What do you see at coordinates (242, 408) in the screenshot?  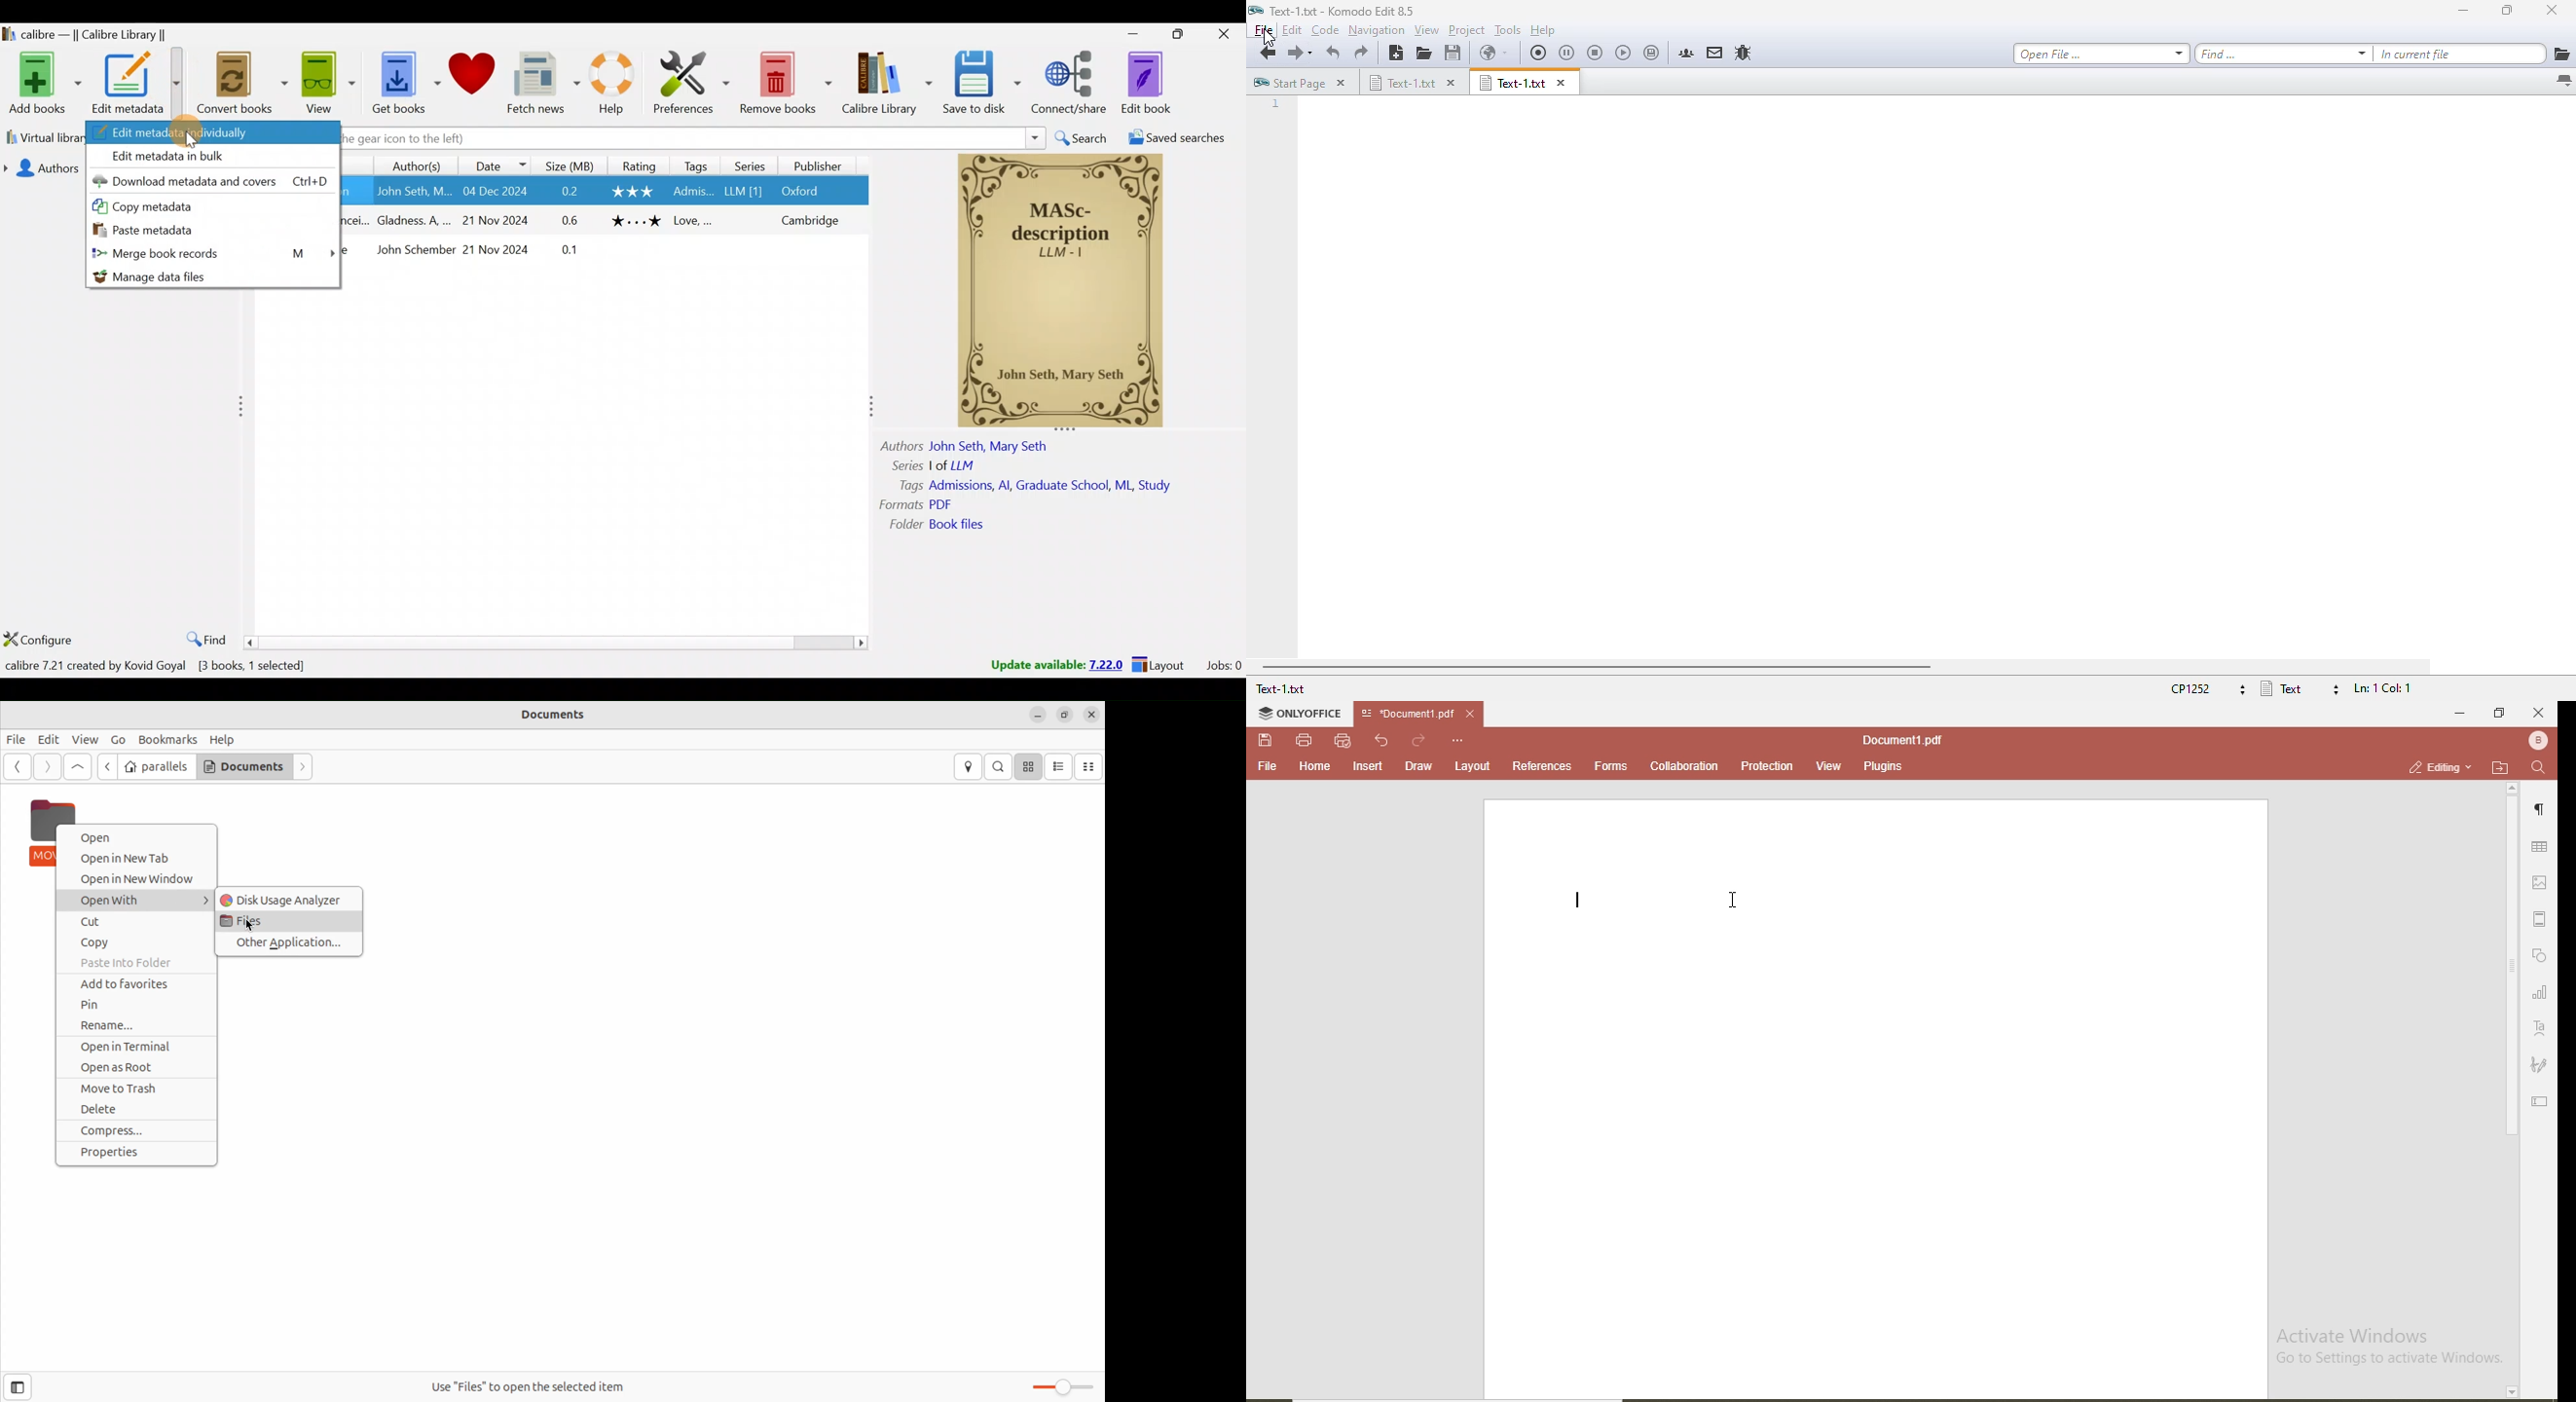 I see `` at bounding box center [242, 408].